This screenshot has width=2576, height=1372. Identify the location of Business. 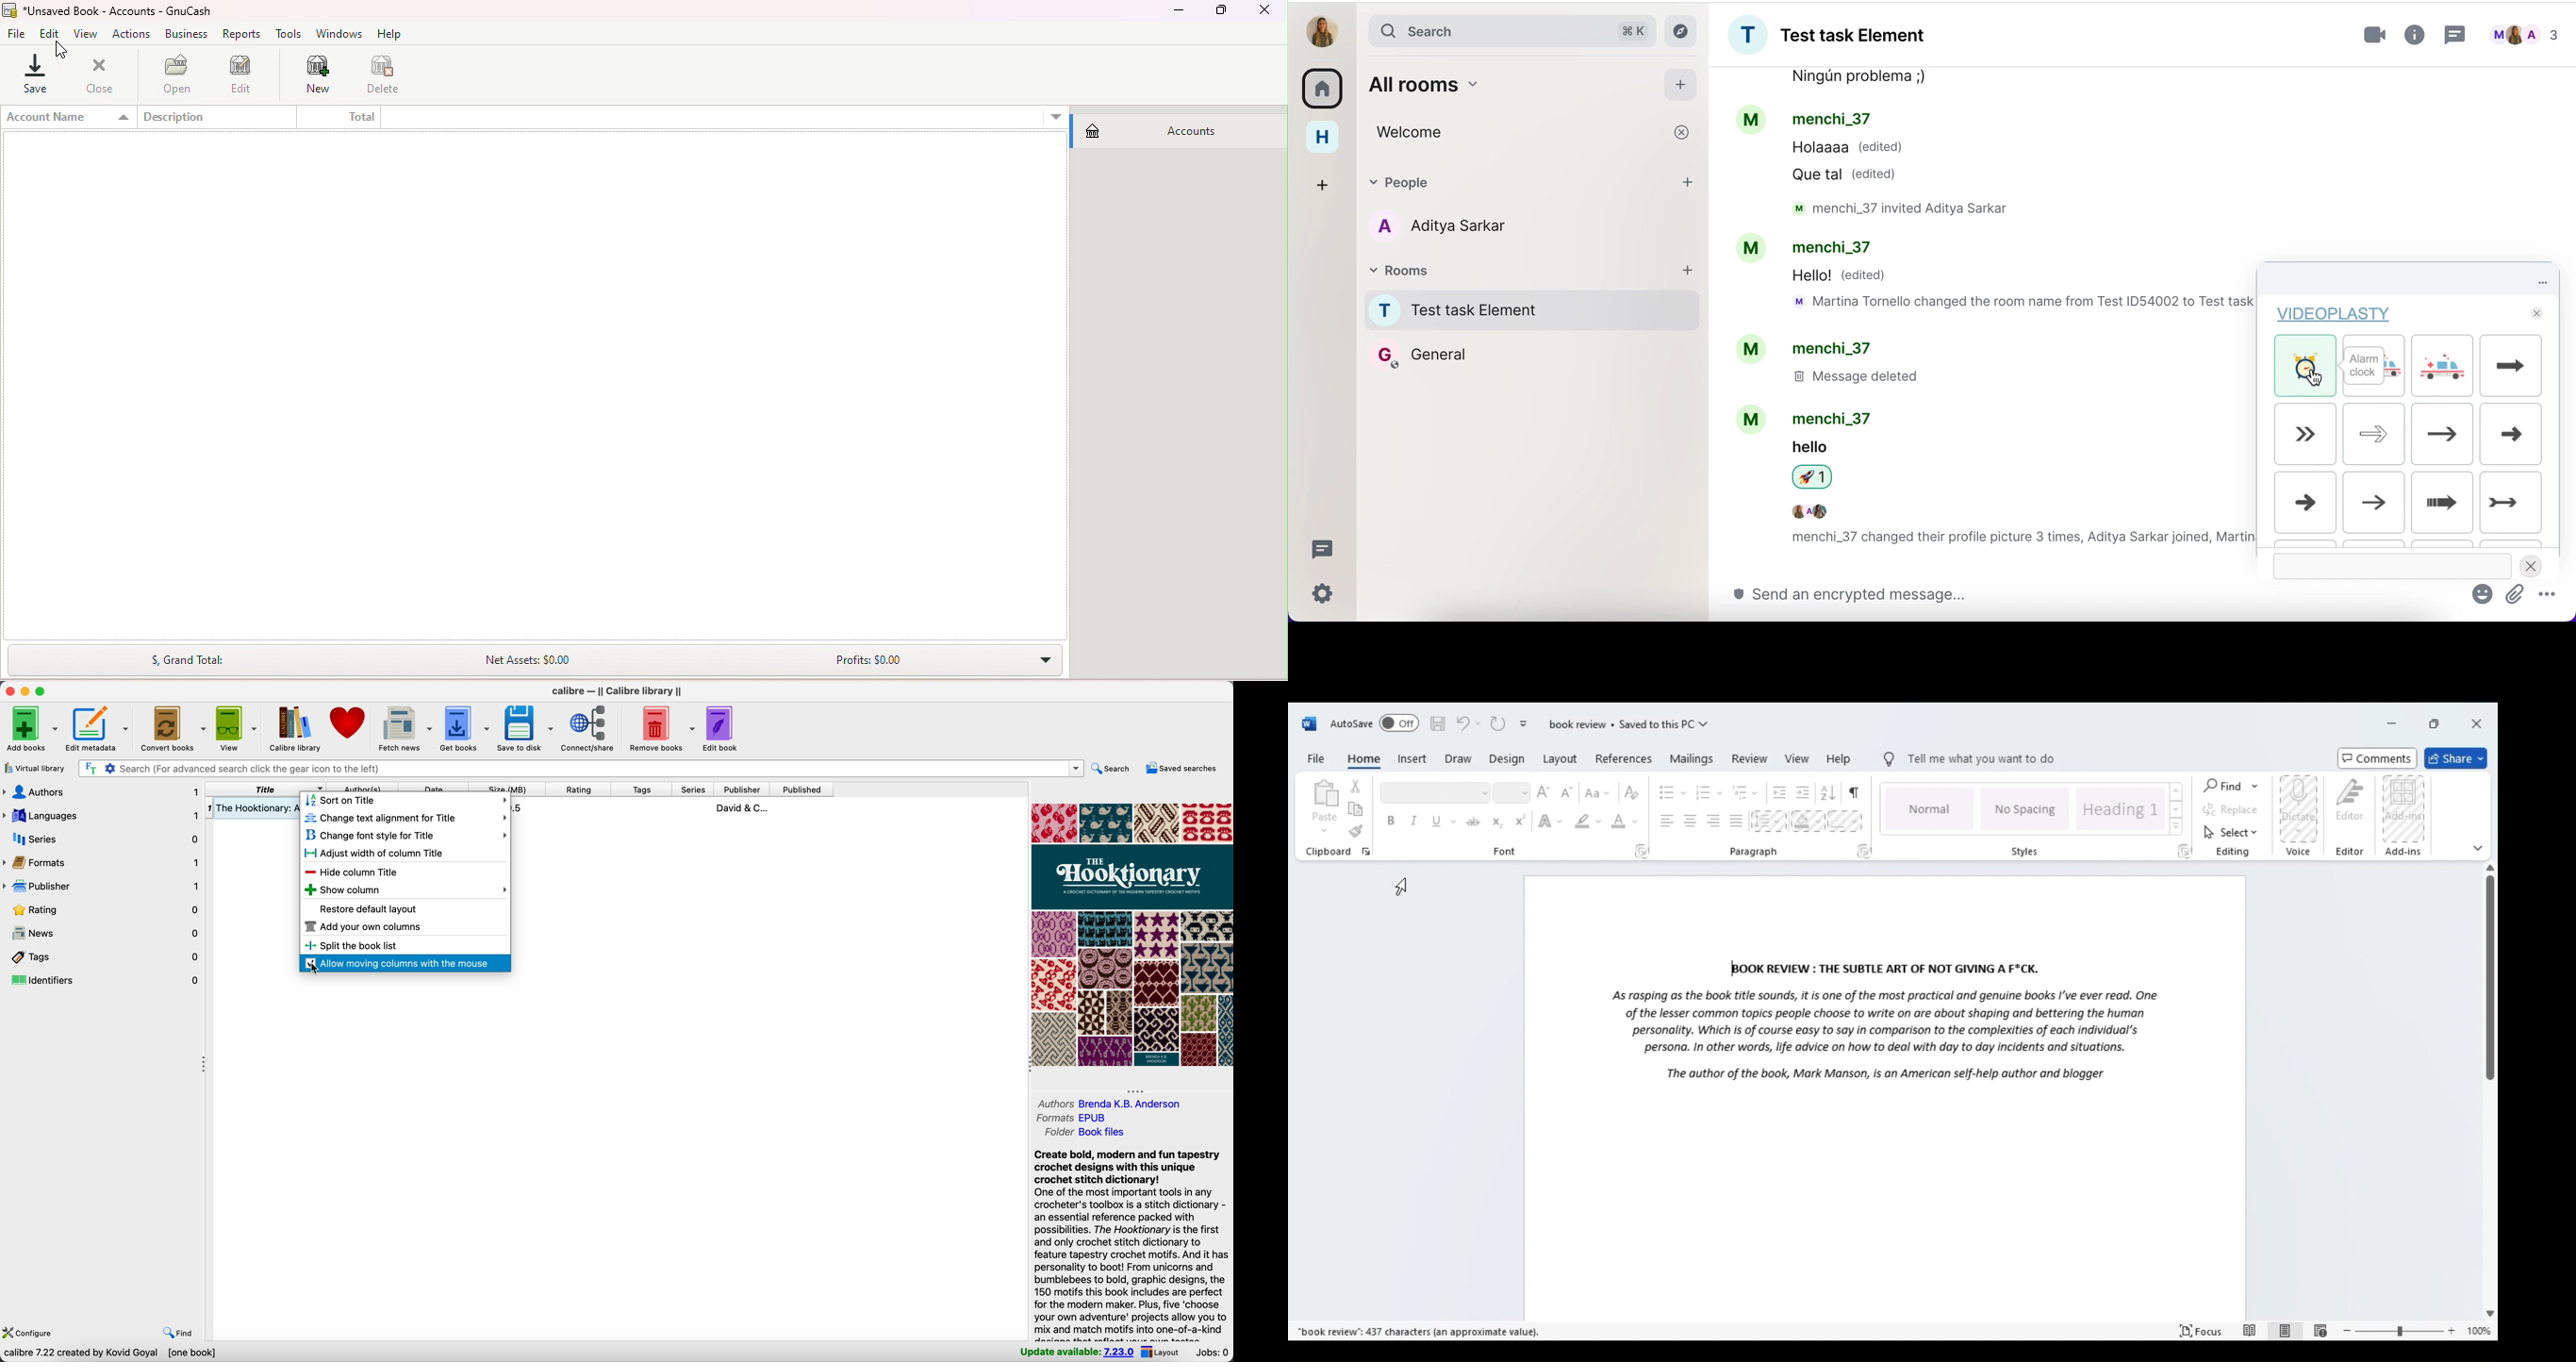
(183, 34).